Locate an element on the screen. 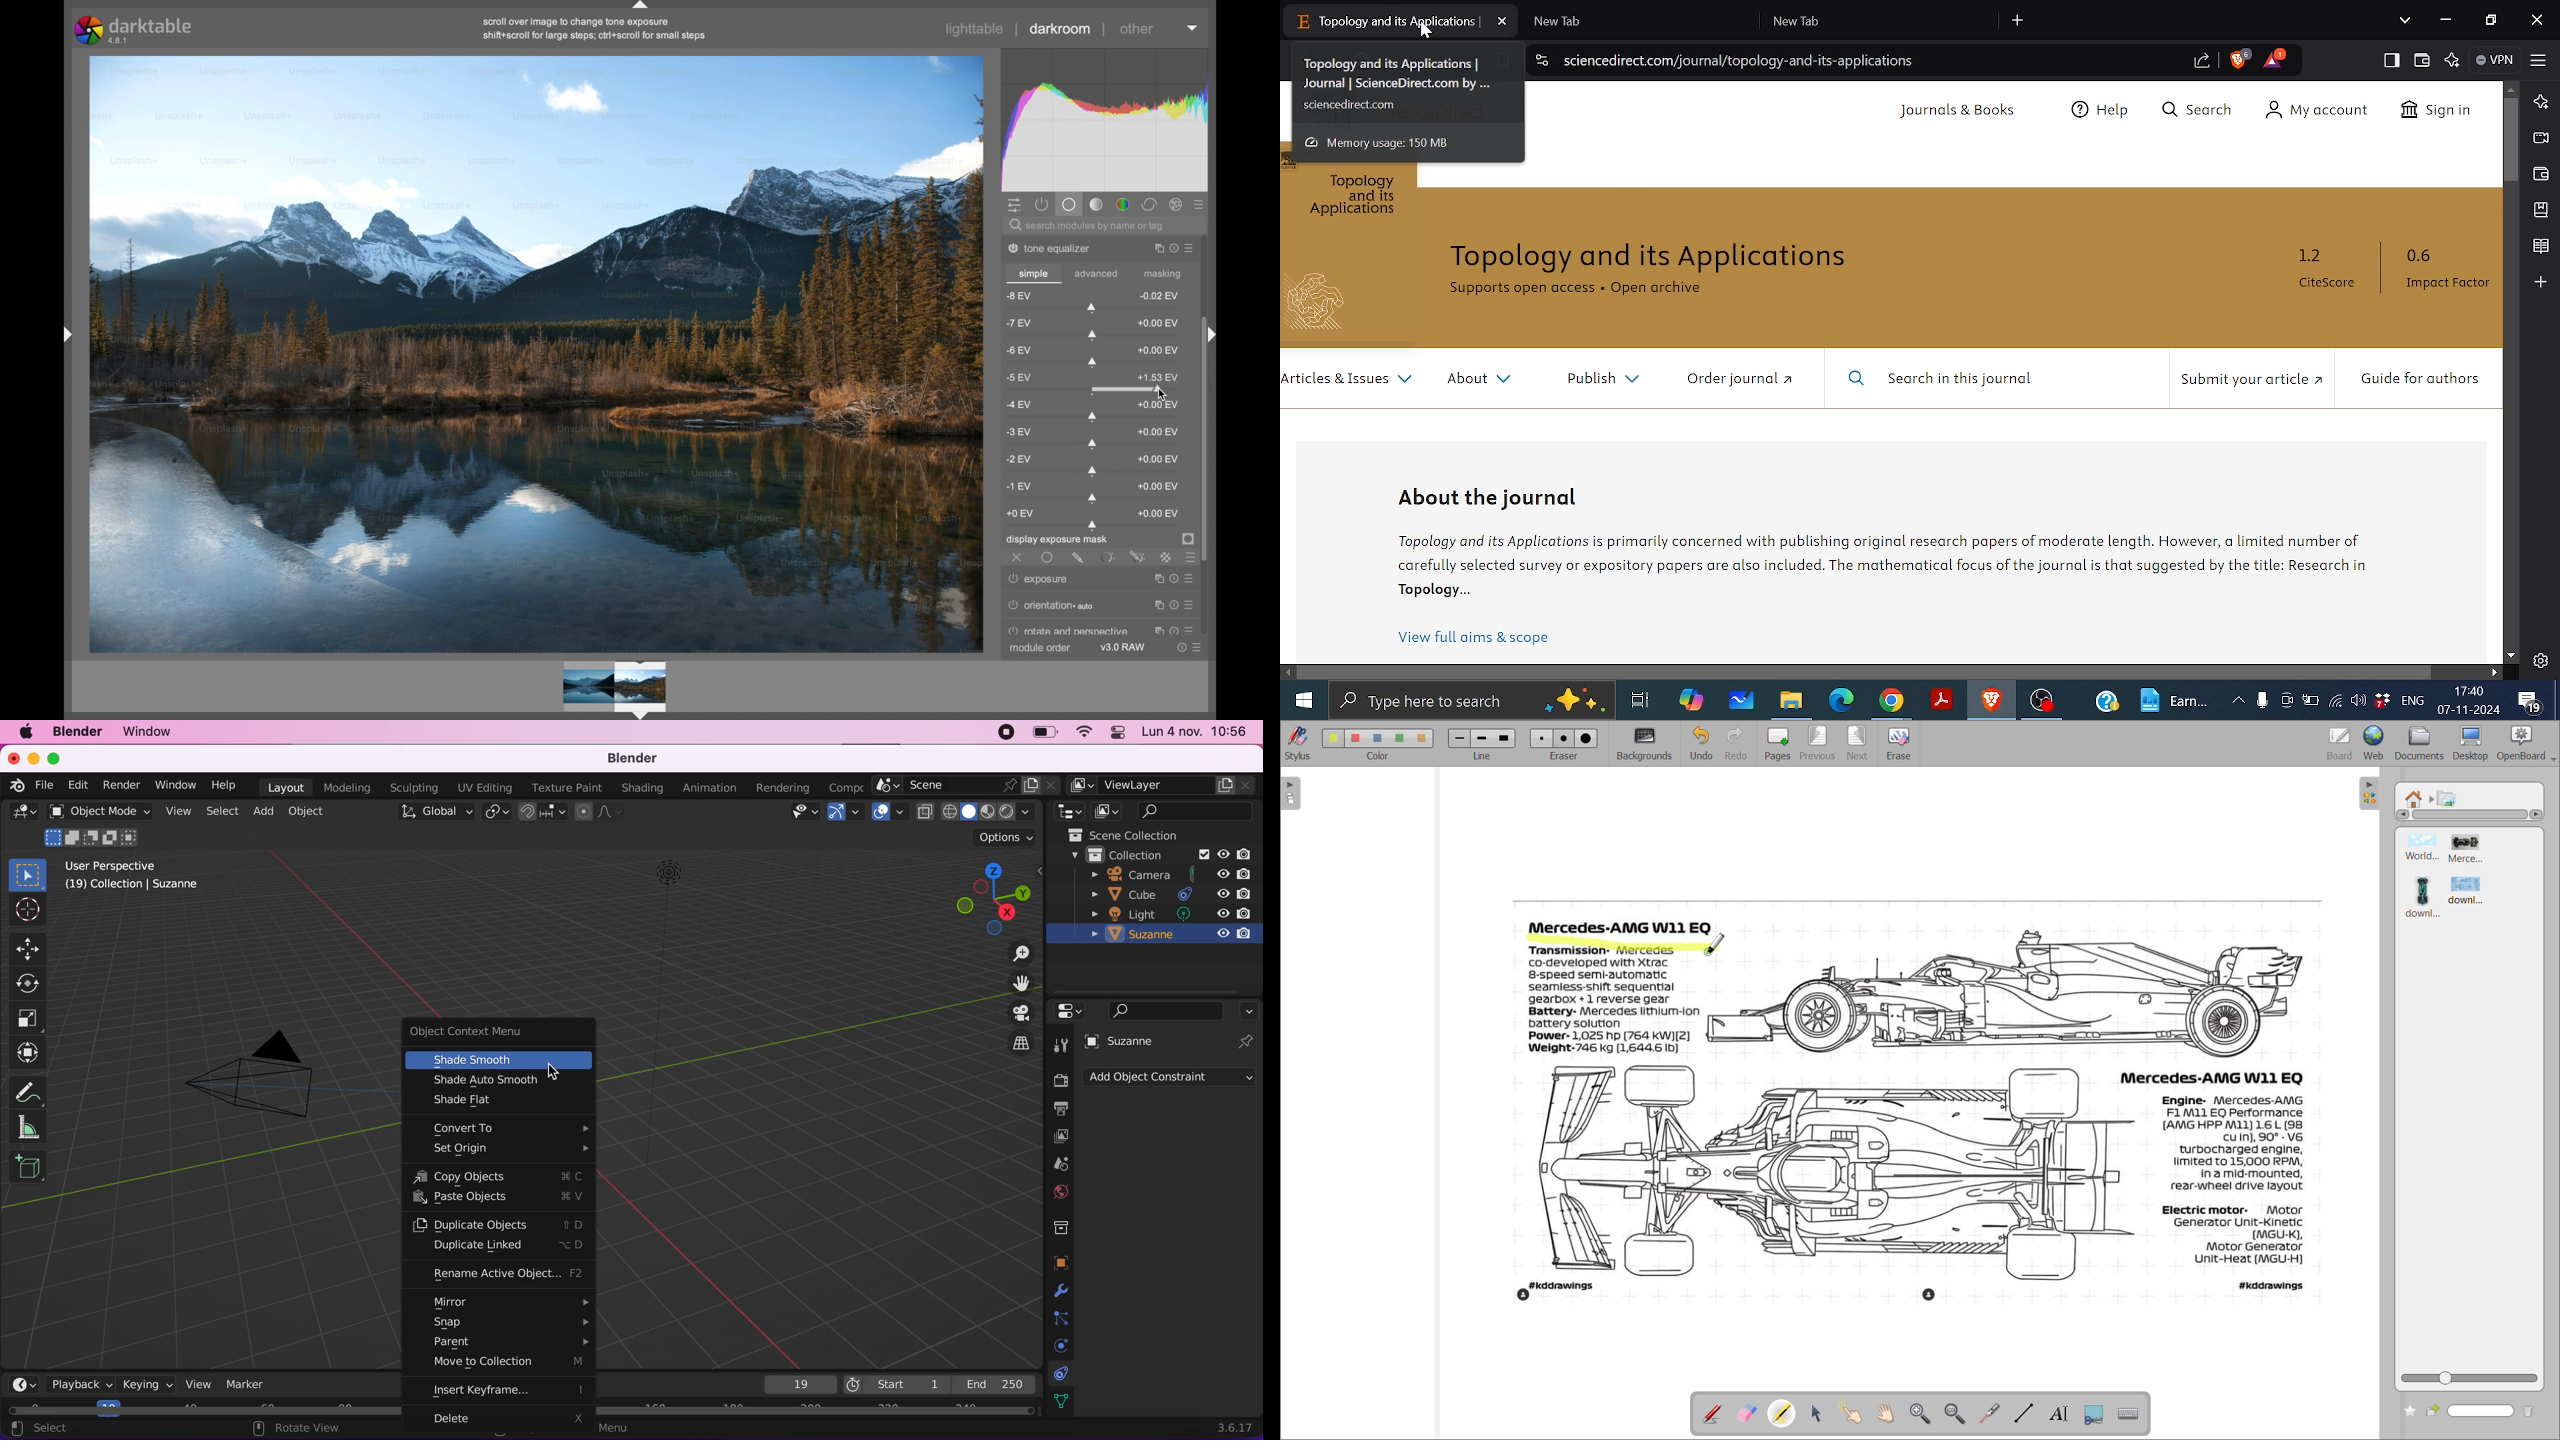 Image resolution: width=2576 pixels, height=1456 pixels. White board is located at coordinates (1739, 701).